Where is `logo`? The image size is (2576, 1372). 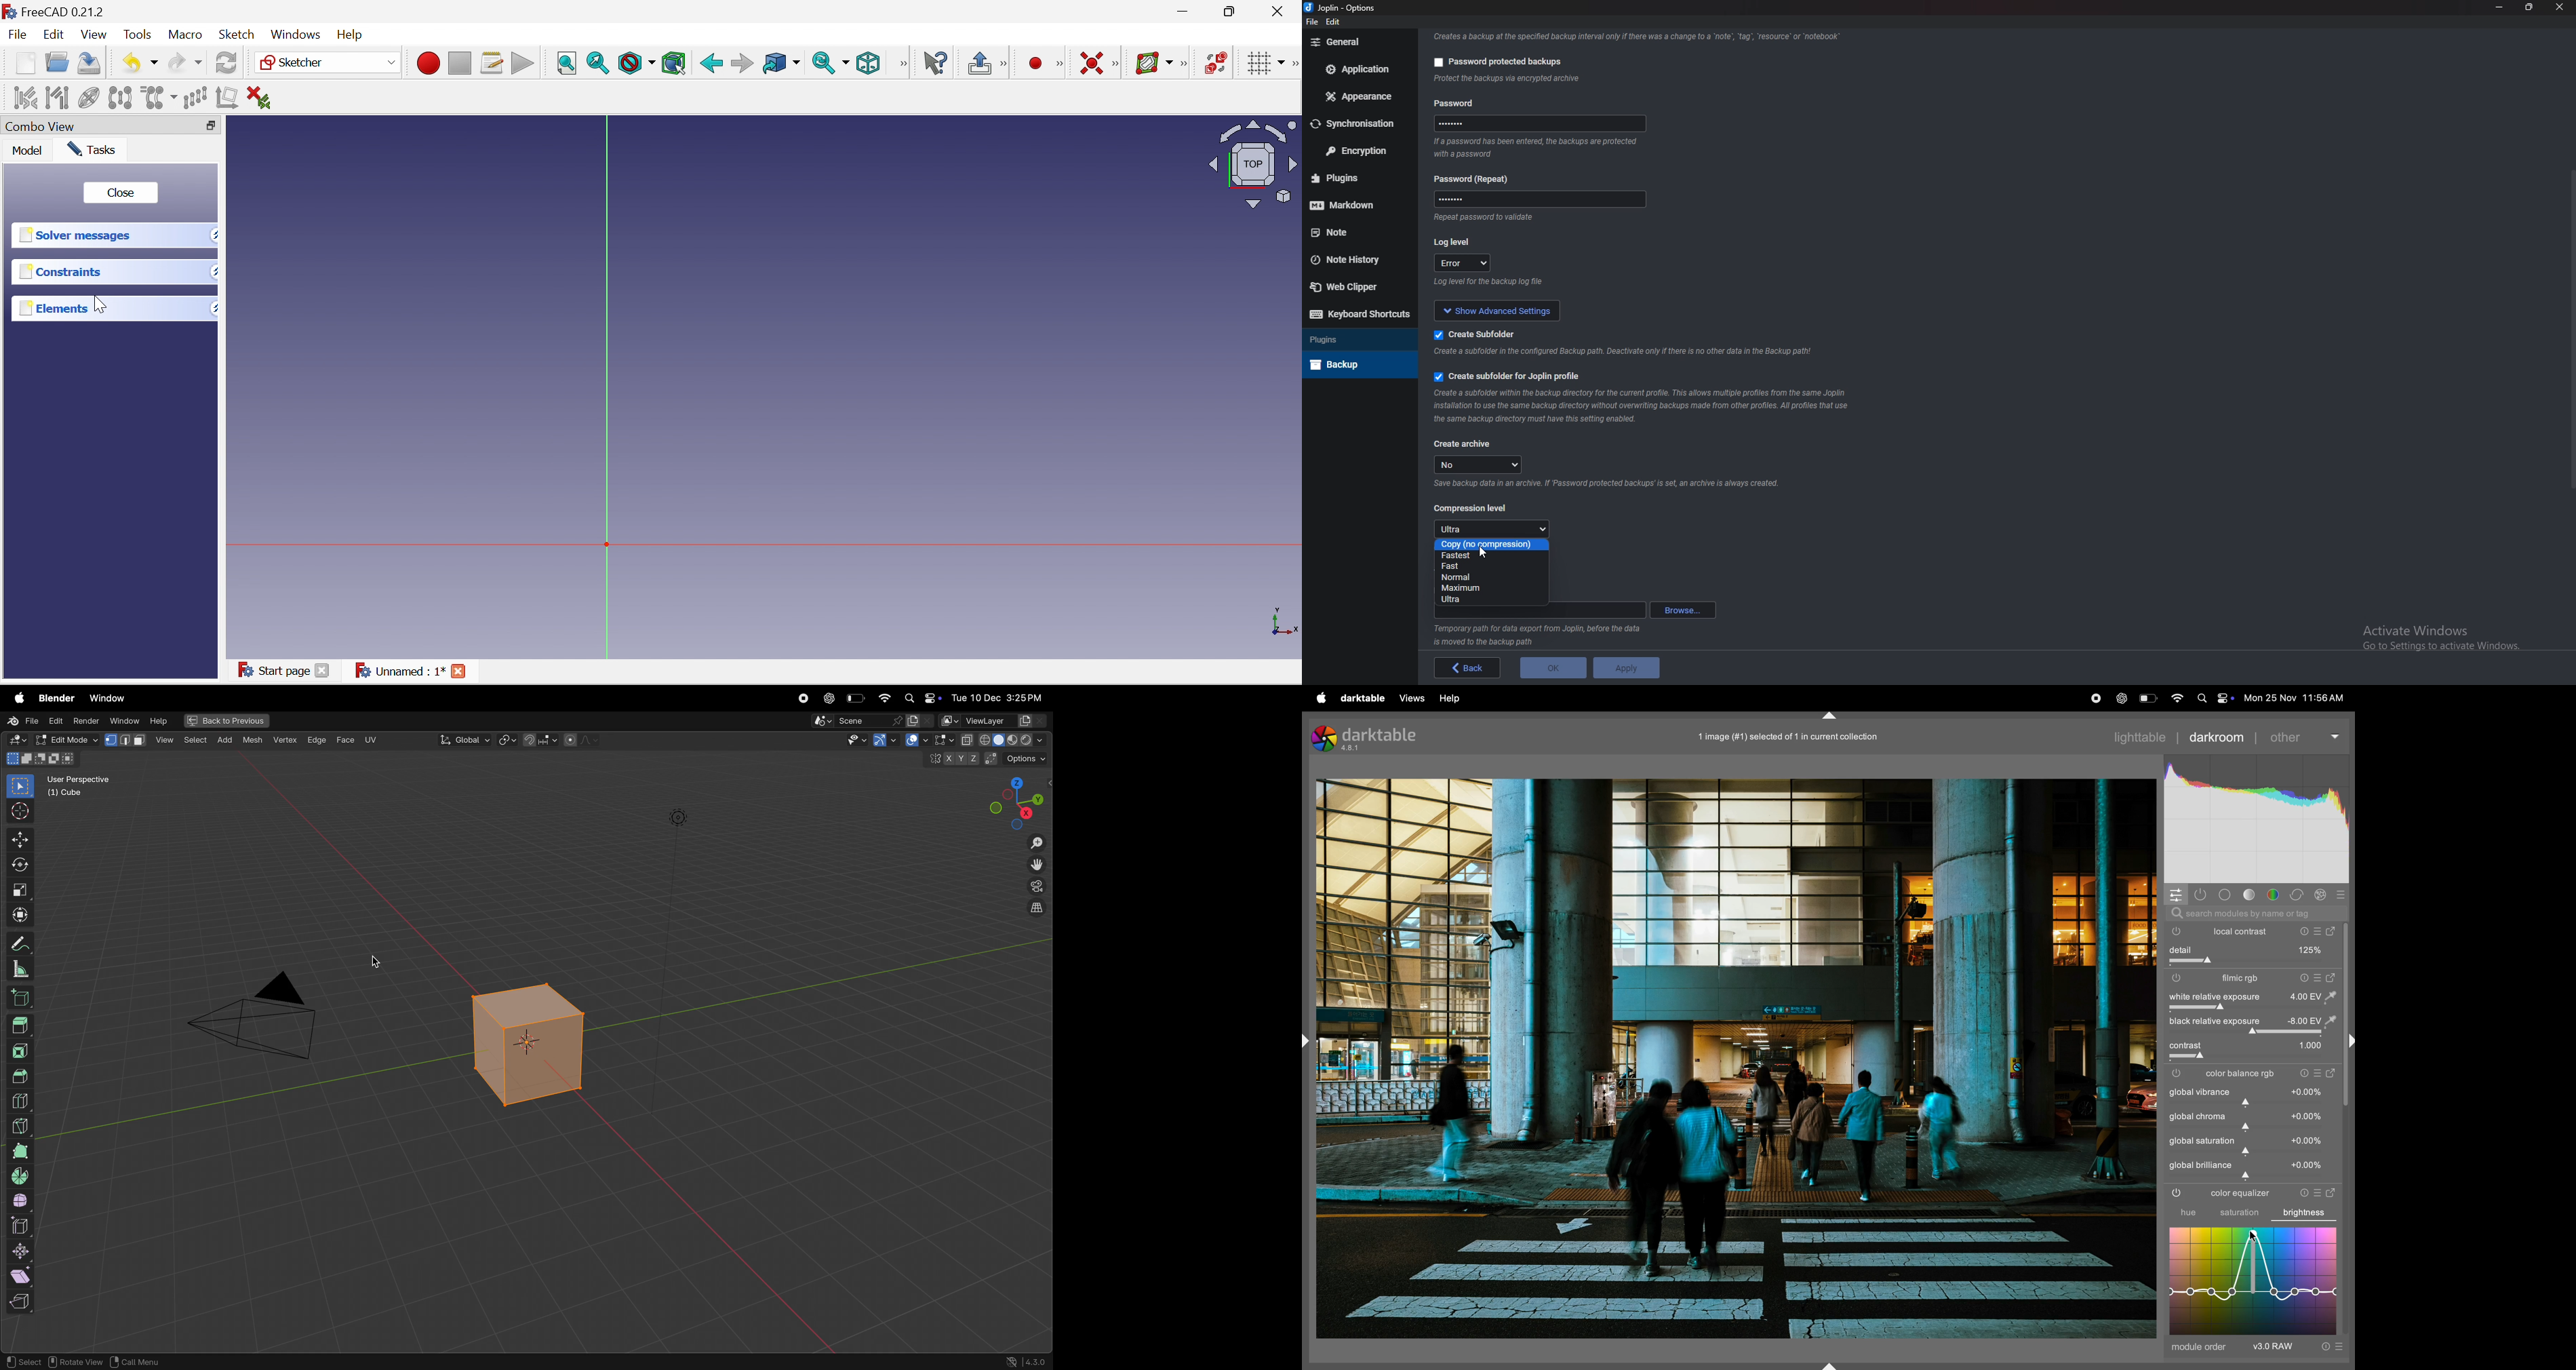 logo is located at coordinates (1324, 739).